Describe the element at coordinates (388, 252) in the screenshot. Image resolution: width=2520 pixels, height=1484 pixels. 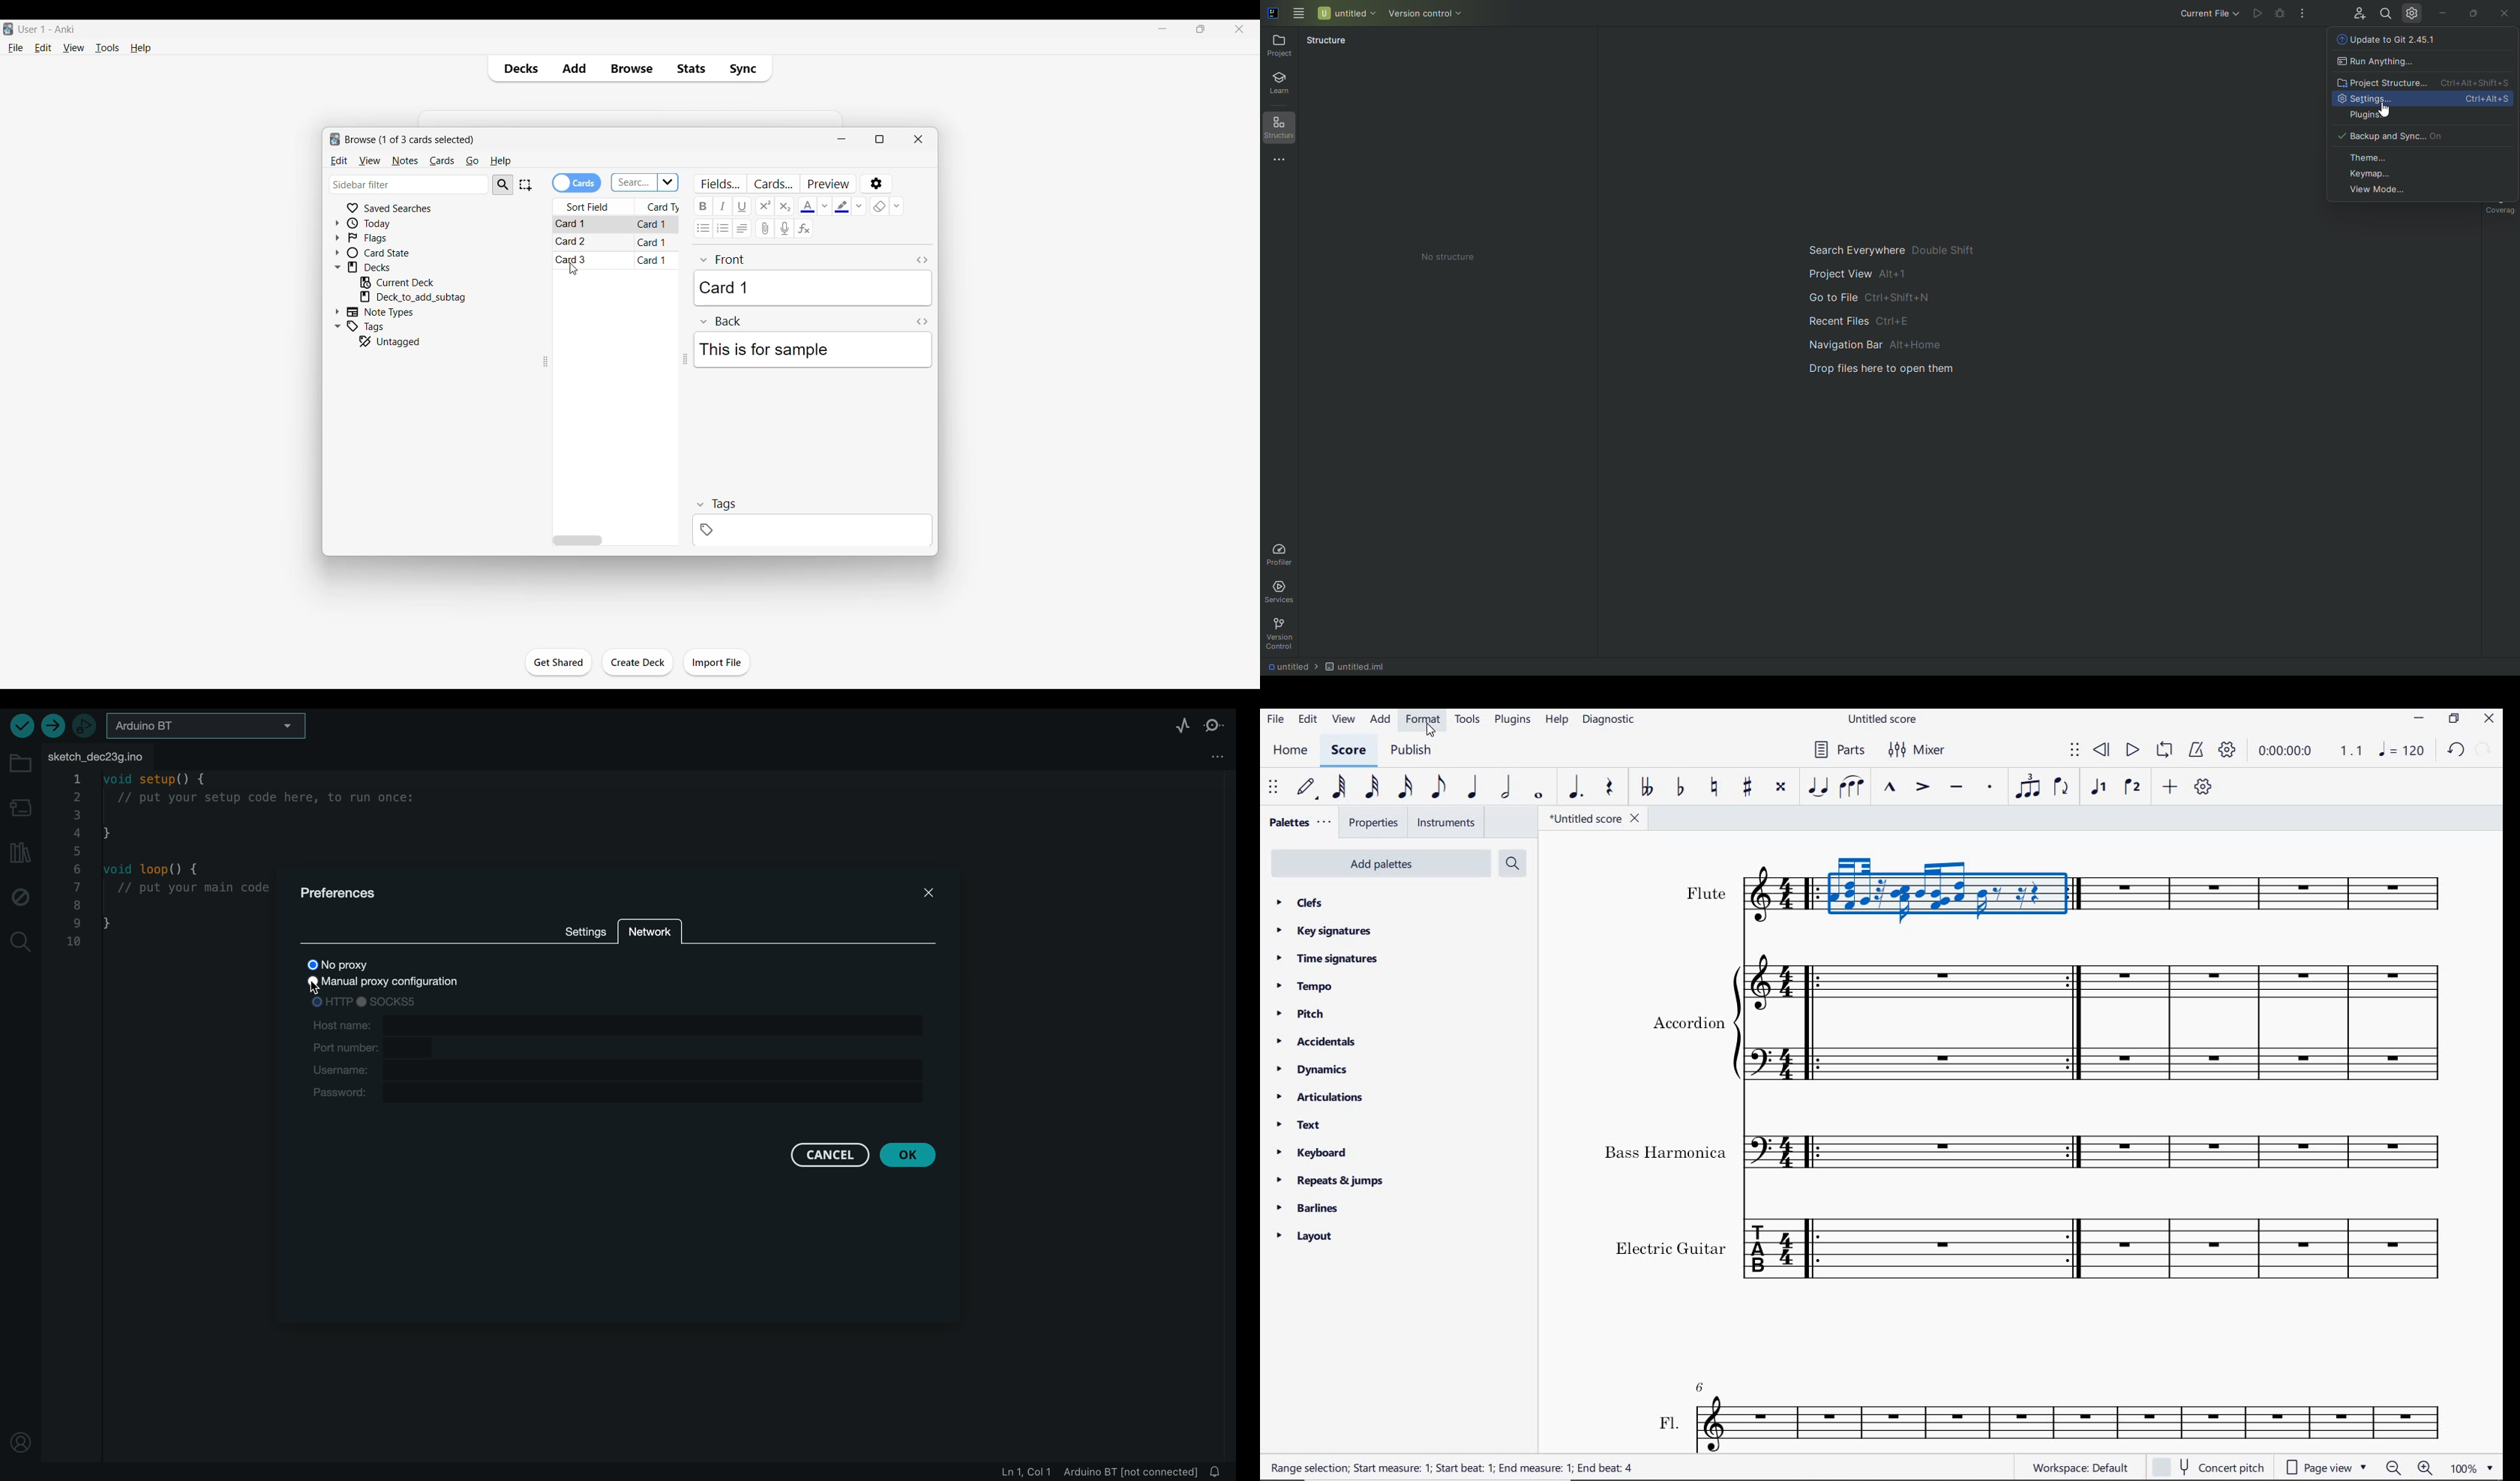
I see `Click to go to card state` at that location.